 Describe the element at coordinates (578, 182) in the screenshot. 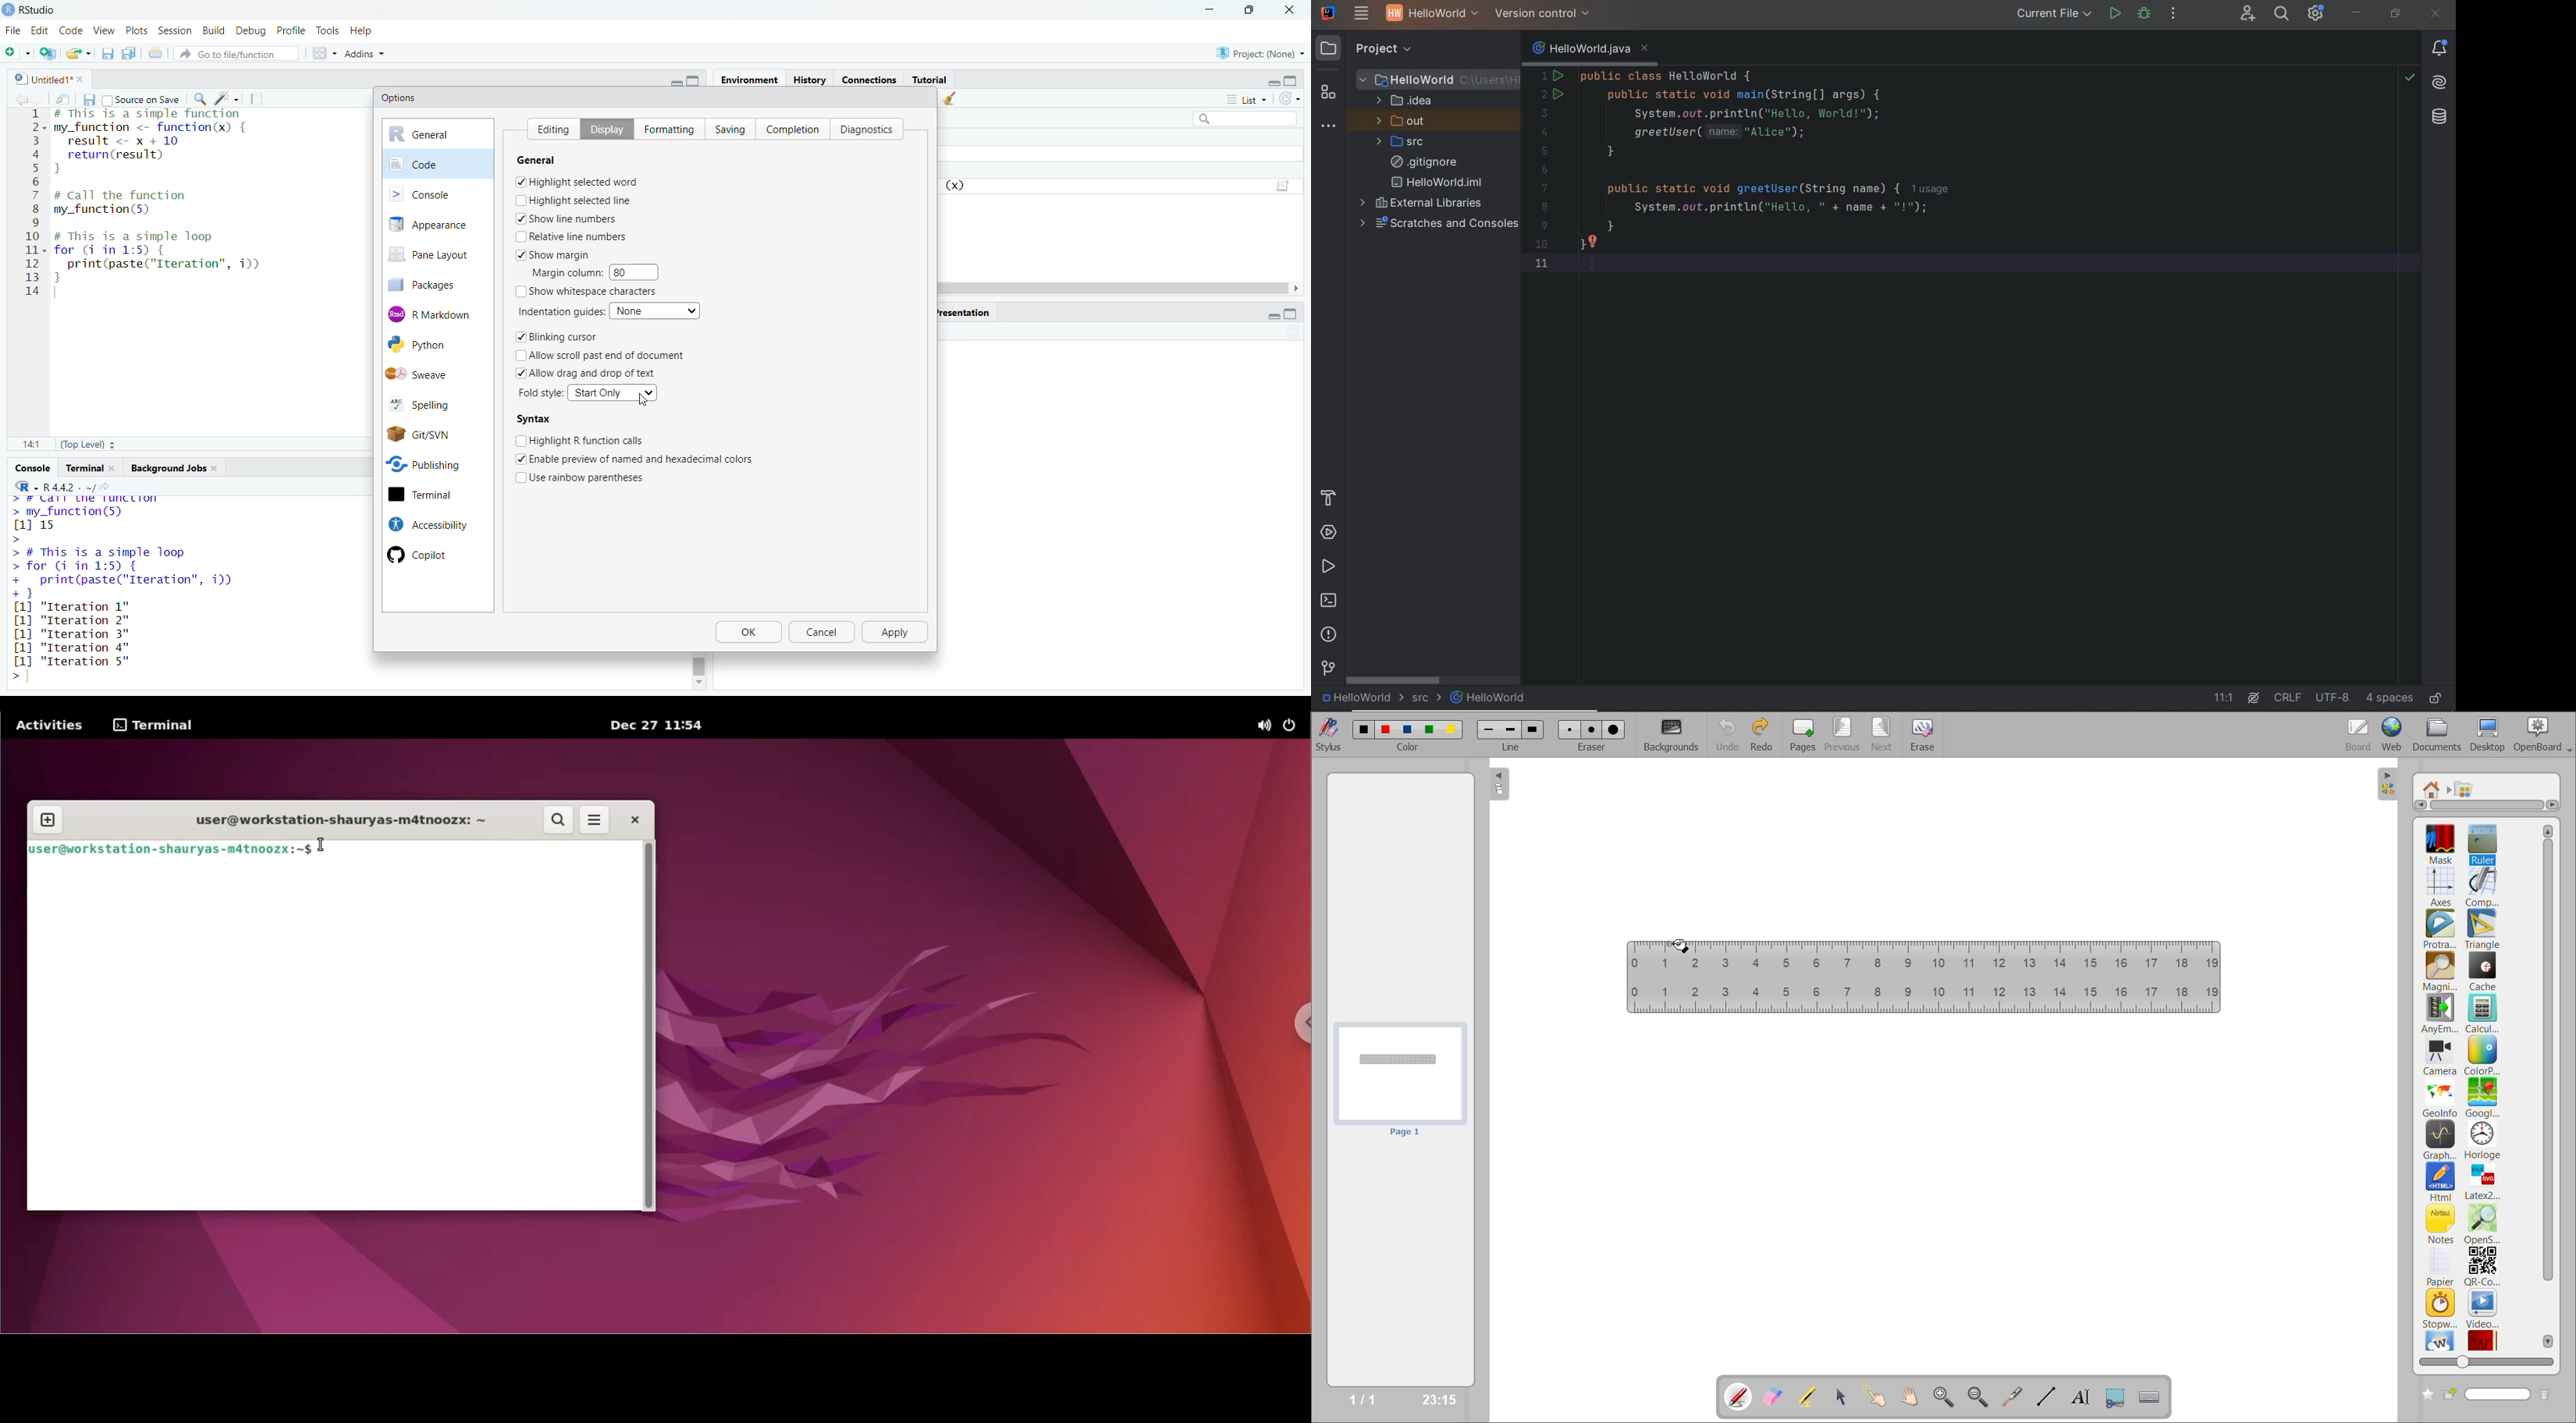

I see `highlight selected word` at that location.